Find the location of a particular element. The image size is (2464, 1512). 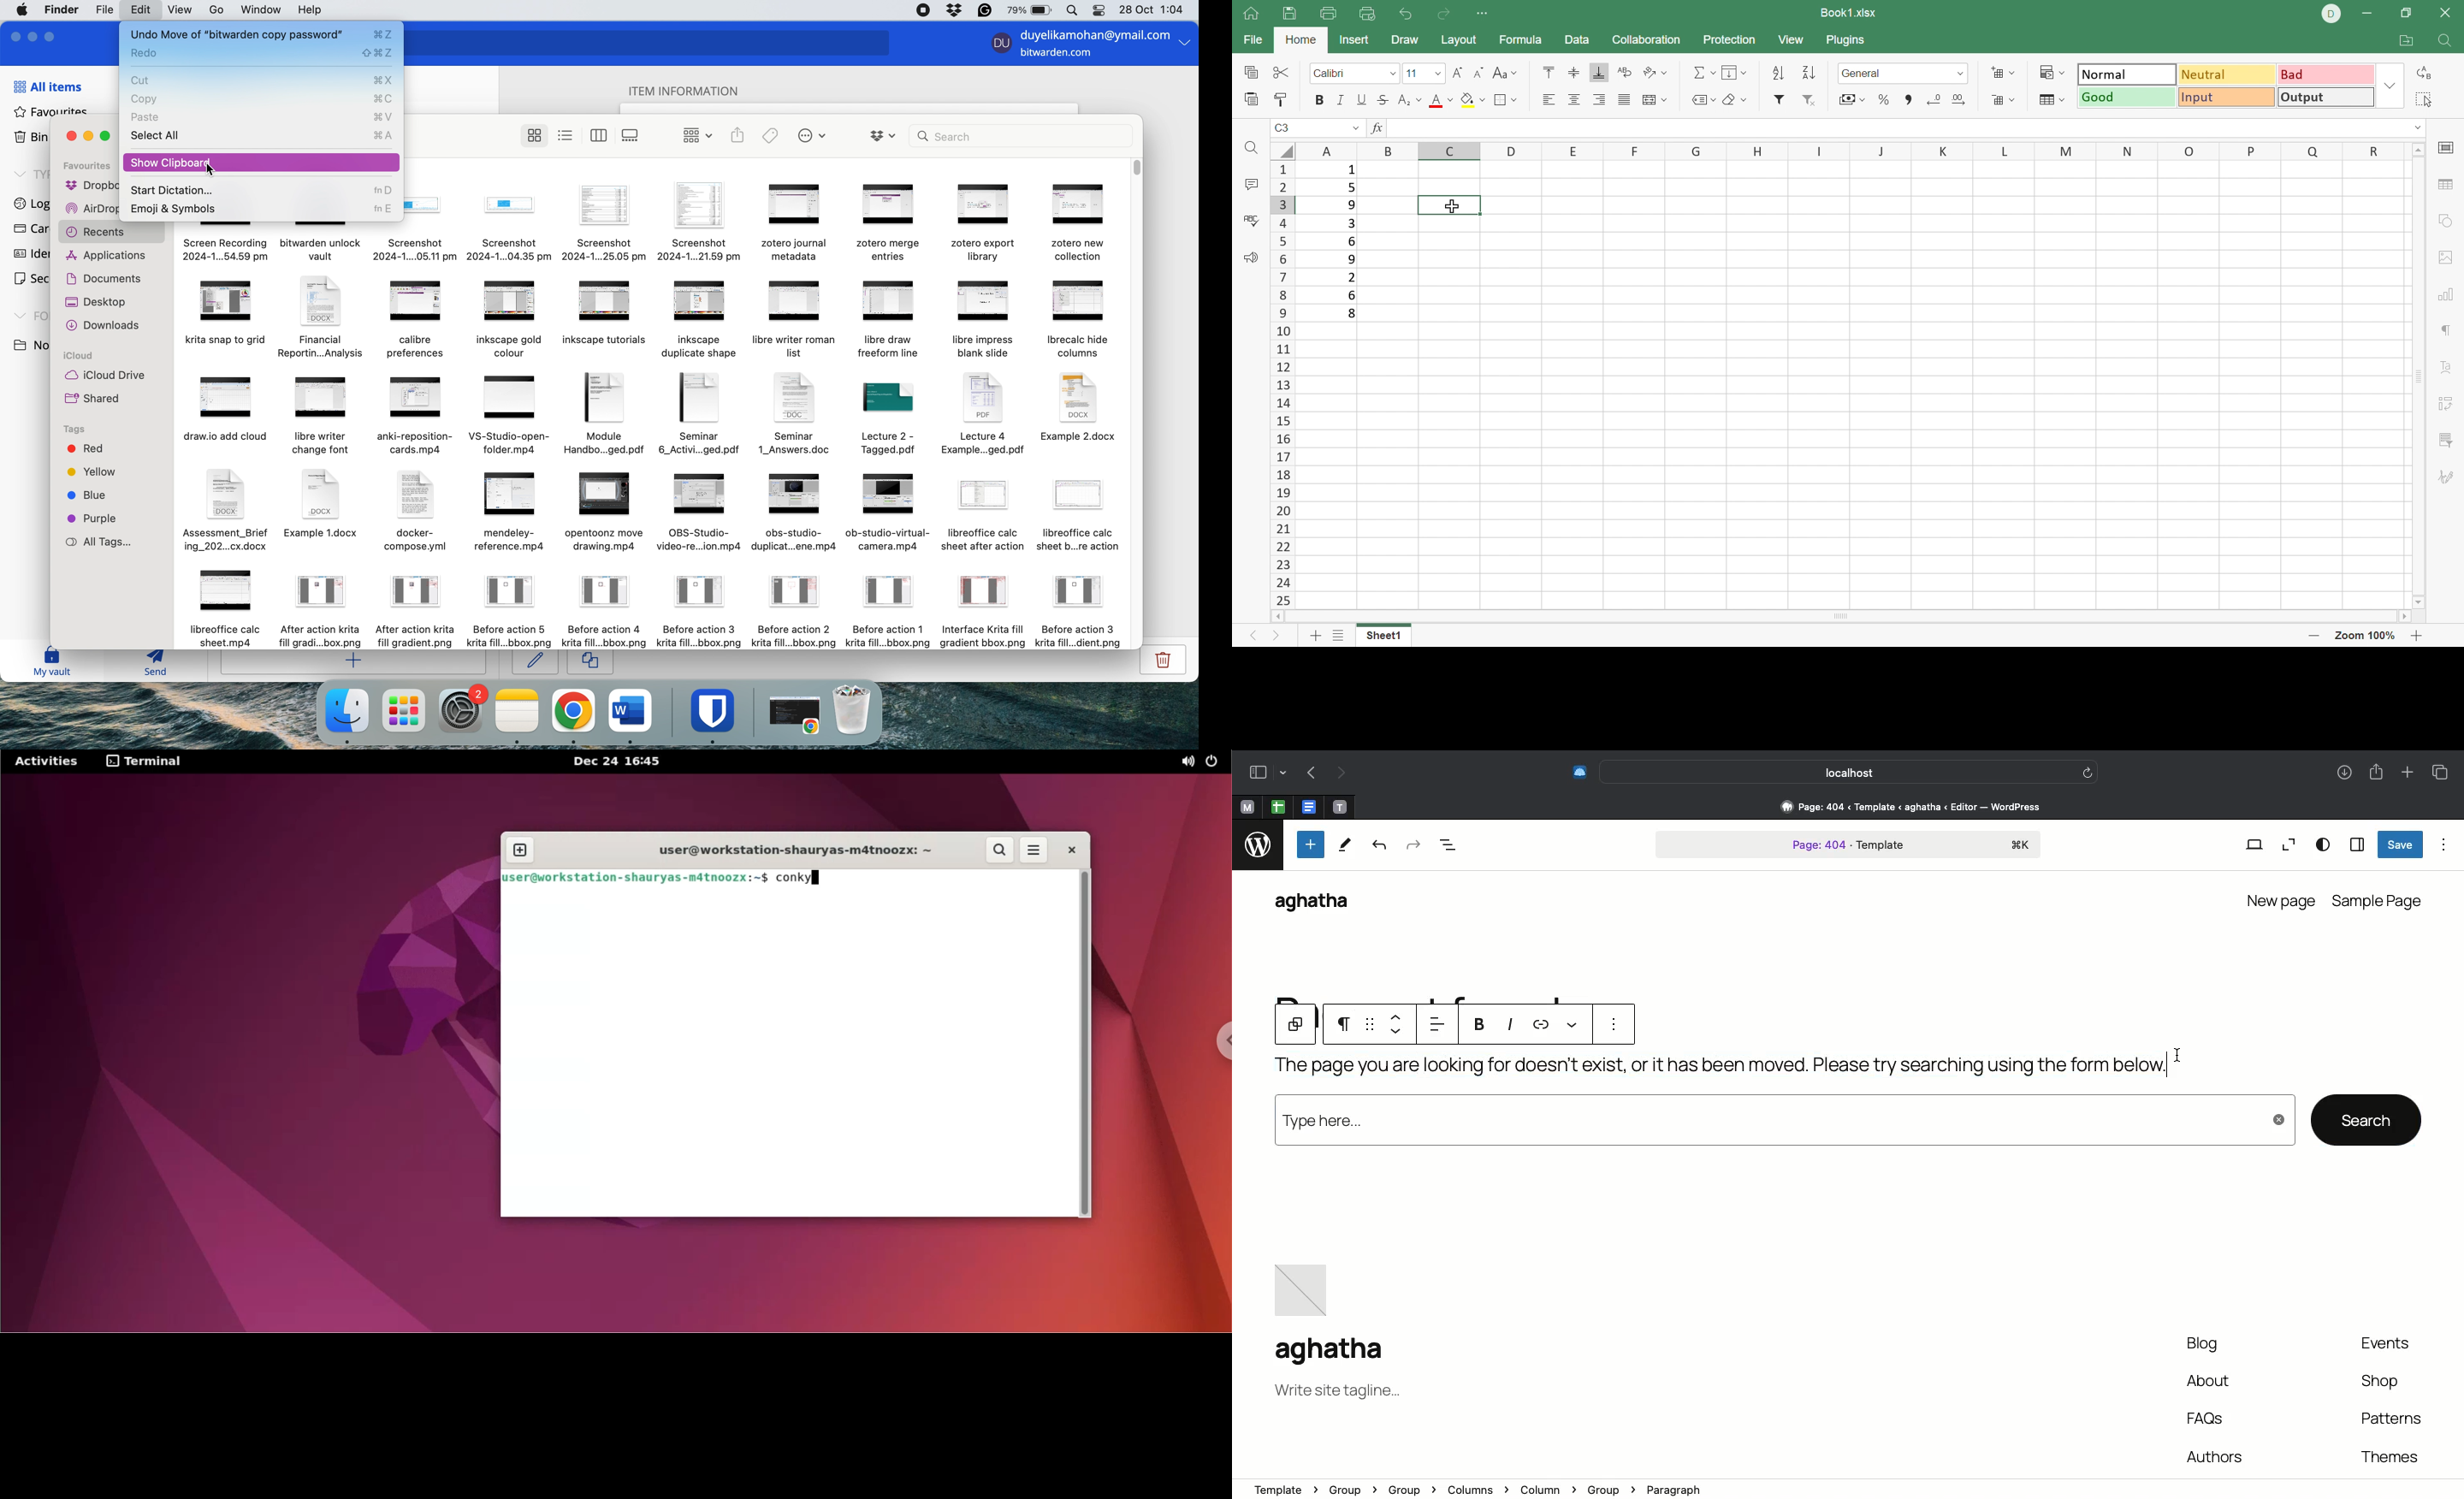

Strikethrough is located at coordinates (1382, 99).